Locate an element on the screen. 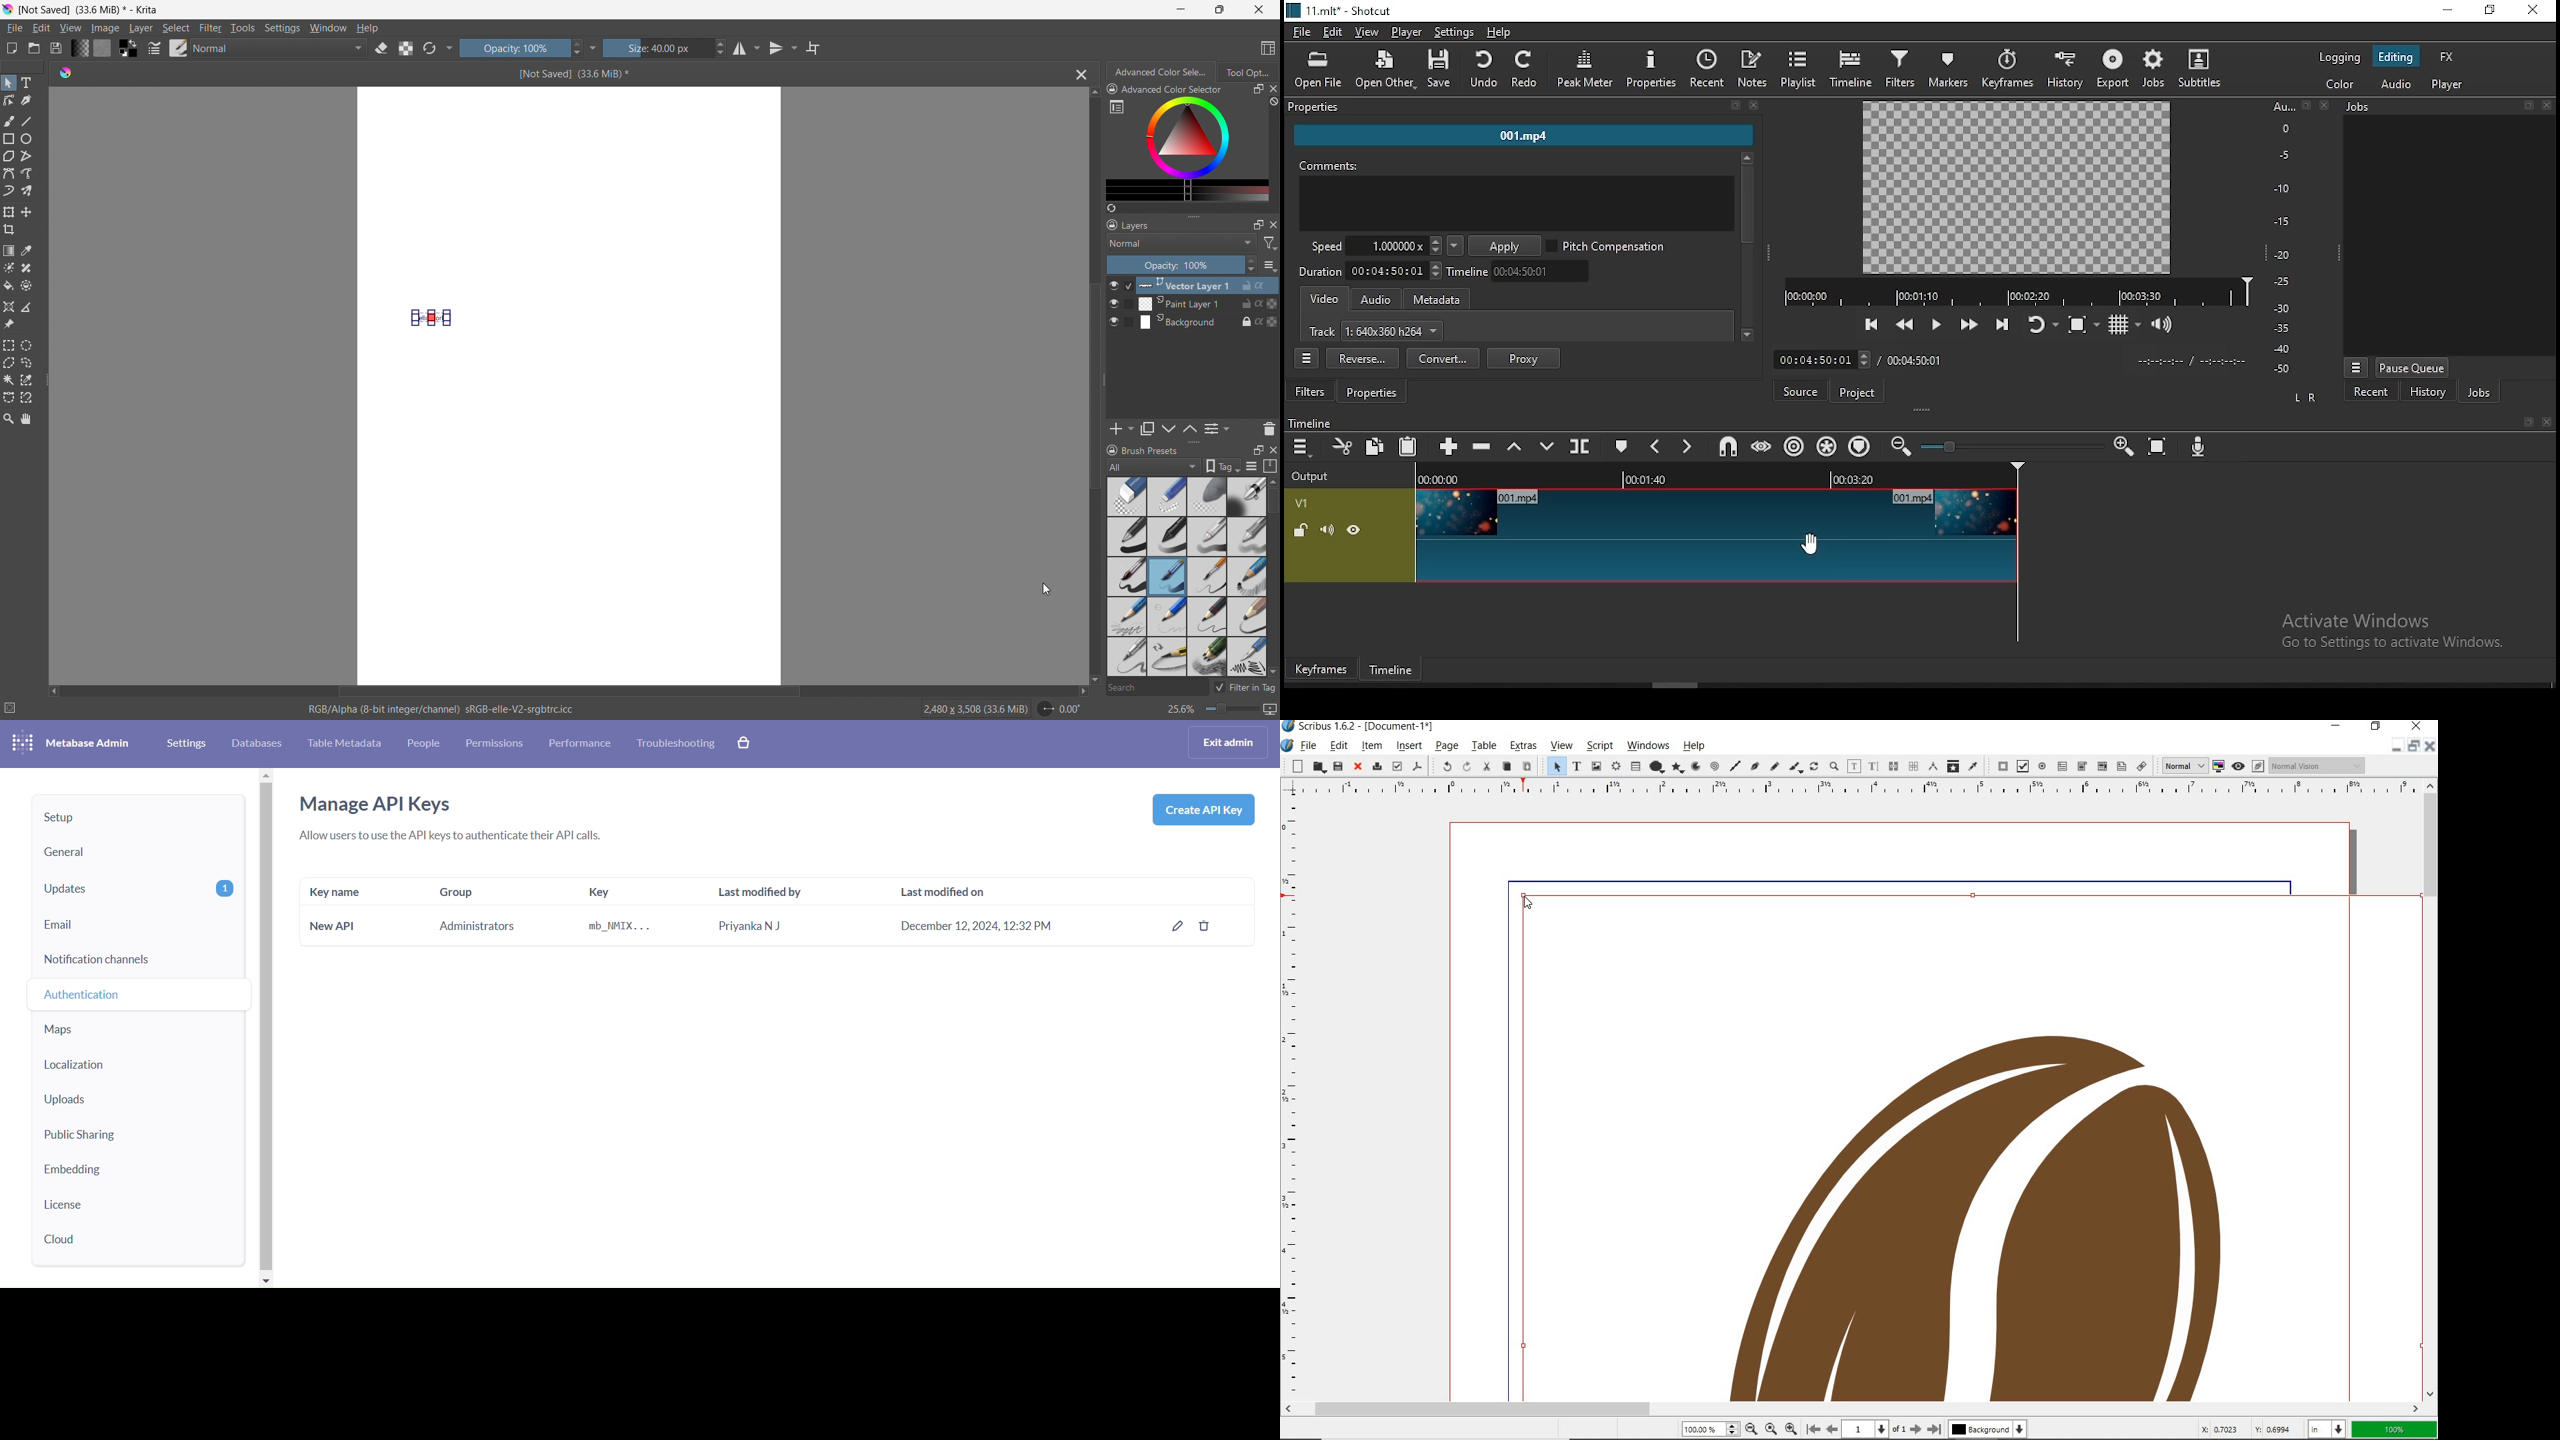 The width and height of the screenshot is (2576, 1456). video preview is located at coordinates (2011, 188).